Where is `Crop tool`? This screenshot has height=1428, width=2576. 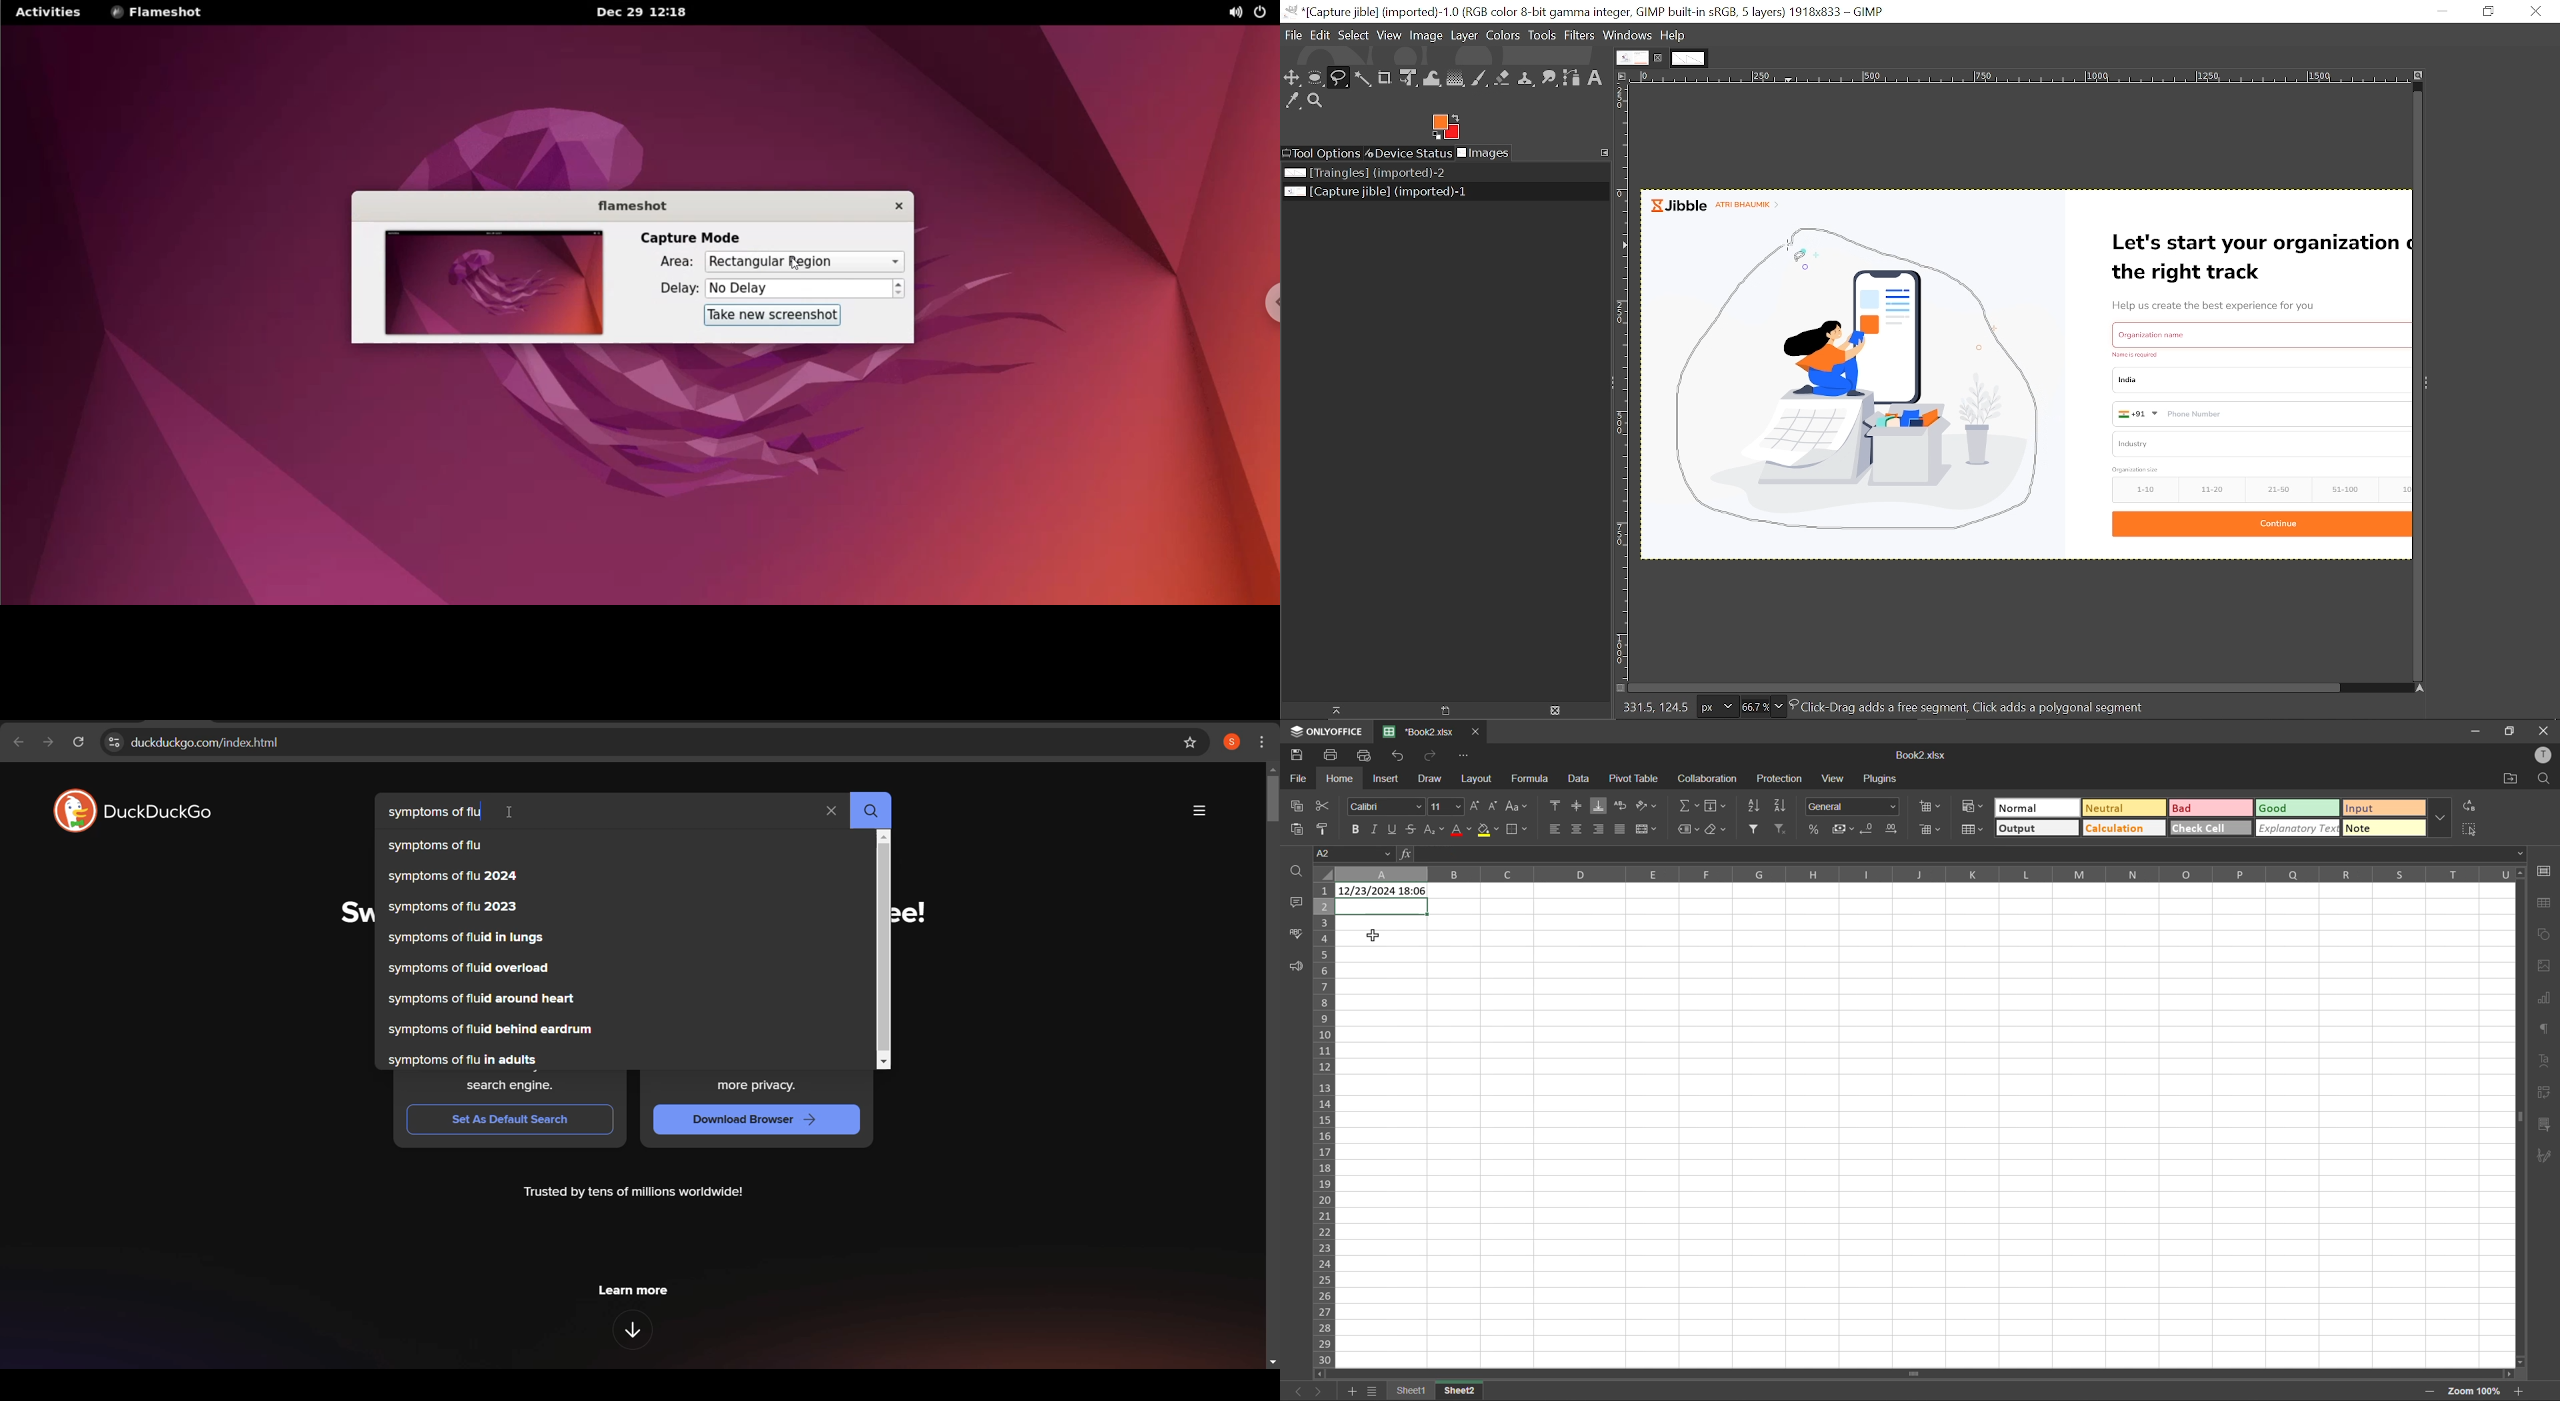
Crop tool is located at coordinates (1385, 77).